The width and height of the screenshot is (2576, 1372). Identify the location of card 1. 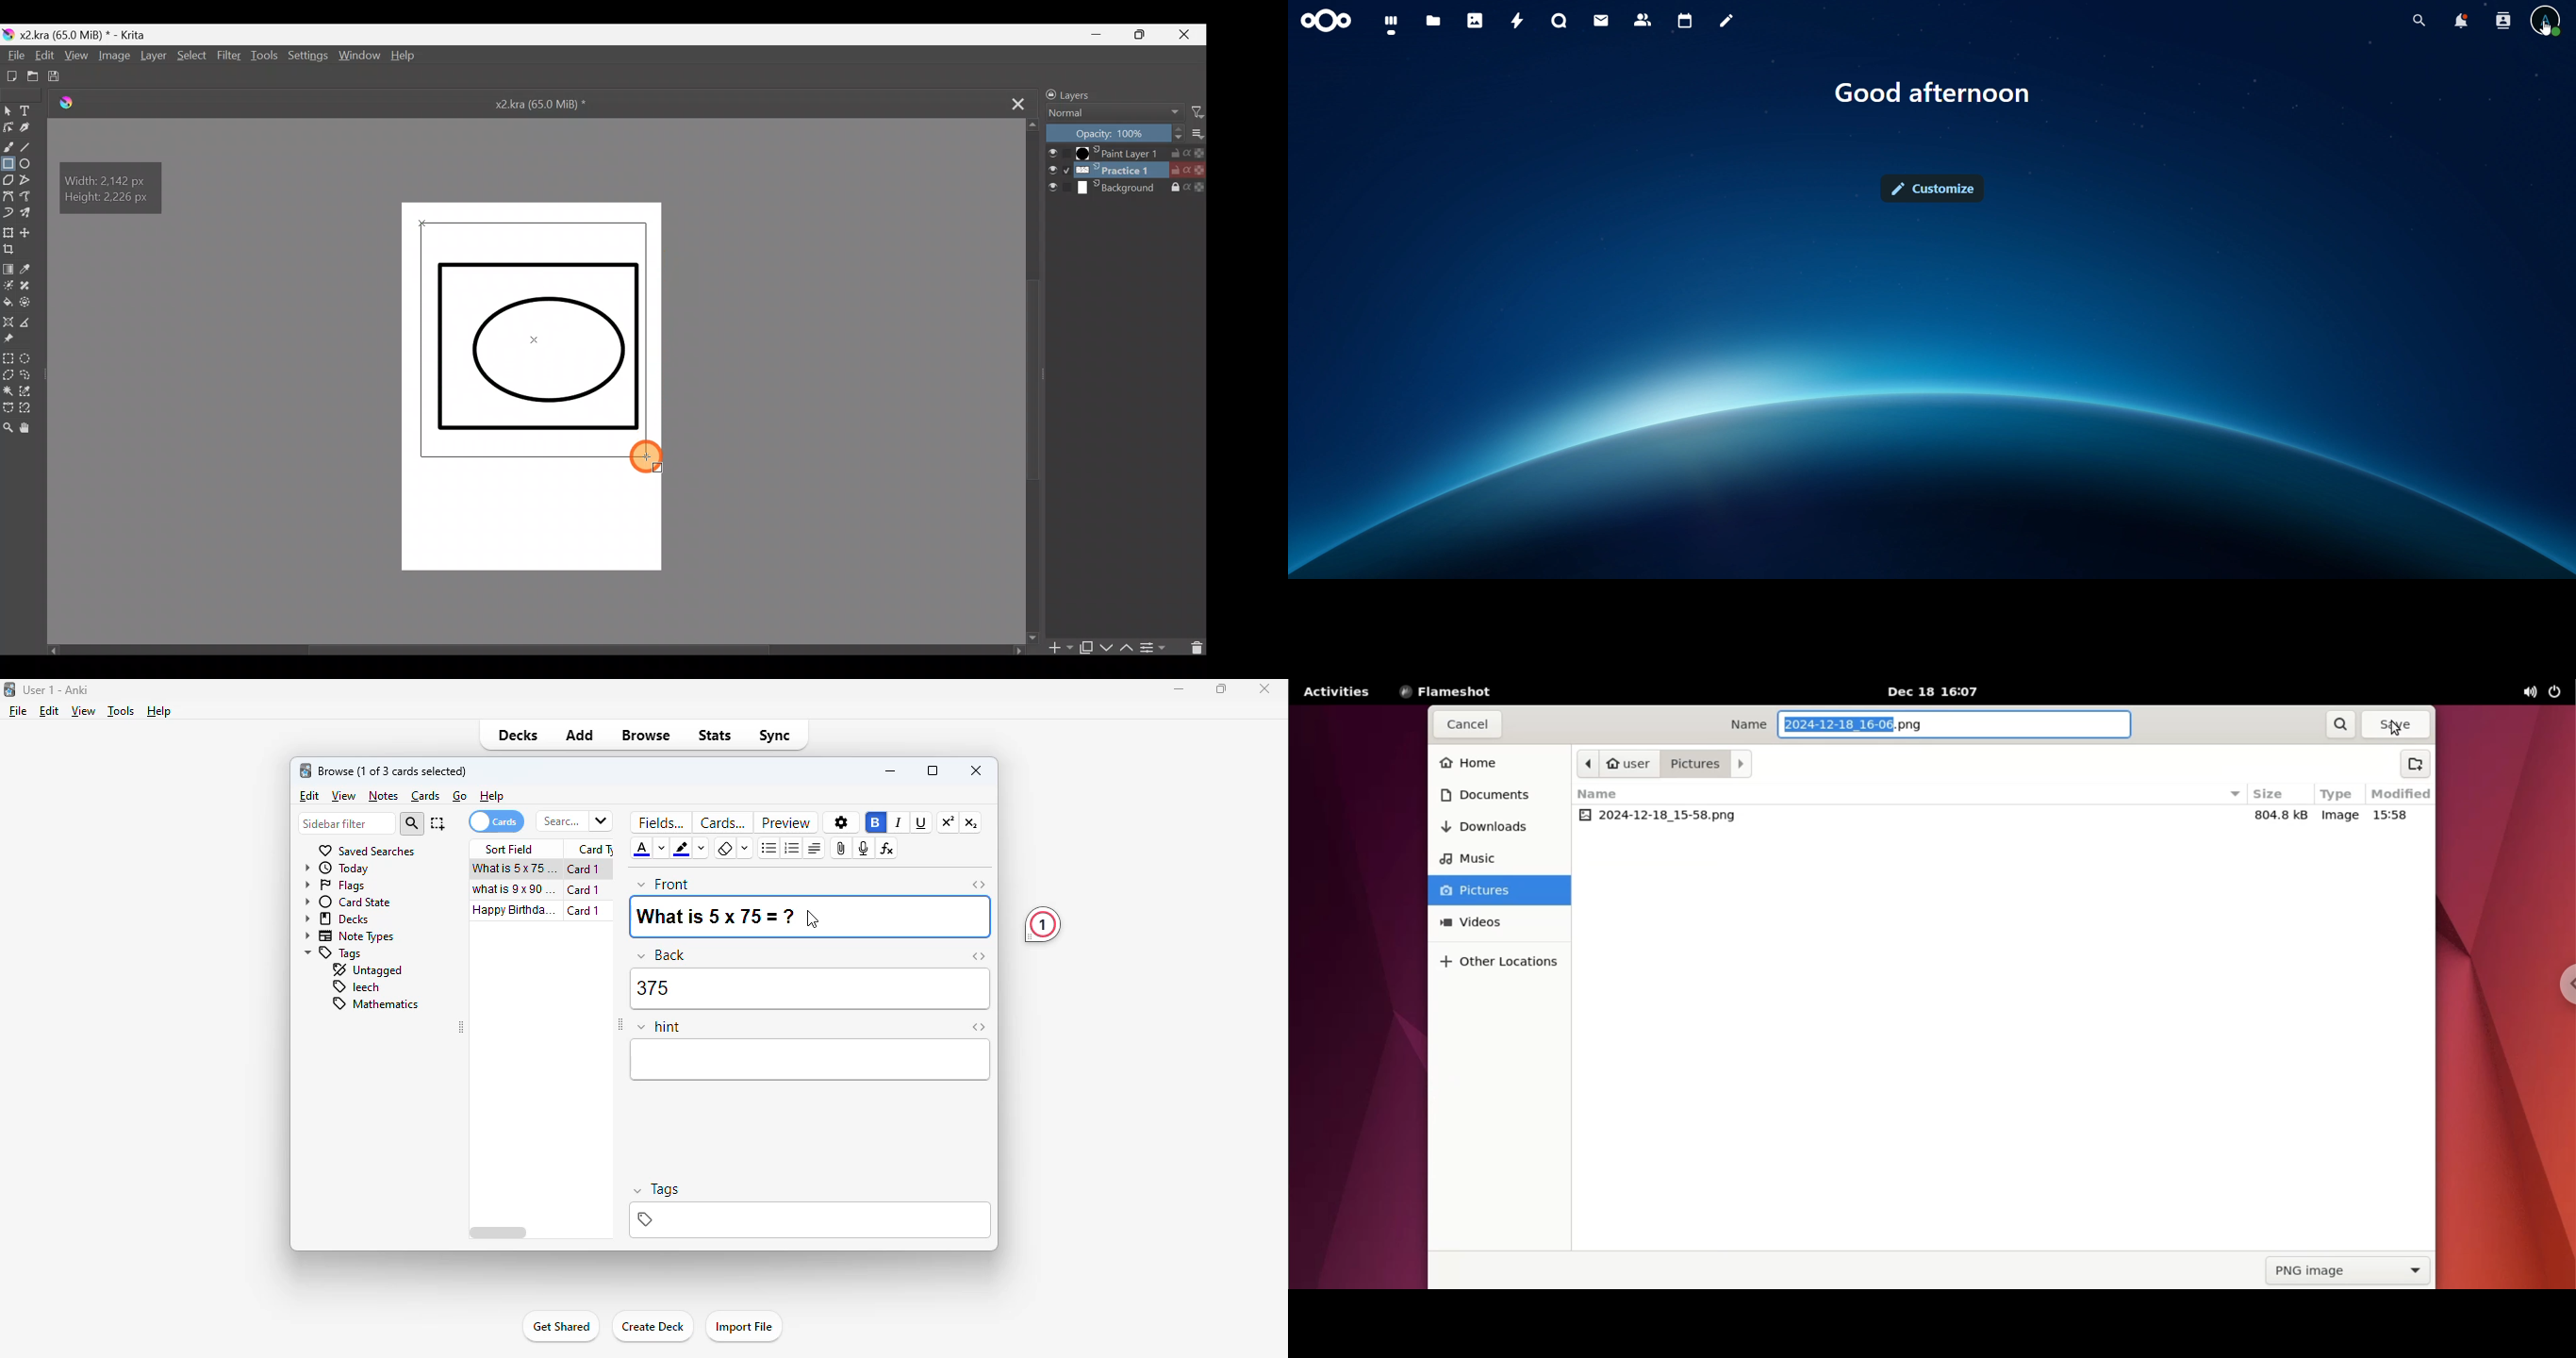
(585, 890).